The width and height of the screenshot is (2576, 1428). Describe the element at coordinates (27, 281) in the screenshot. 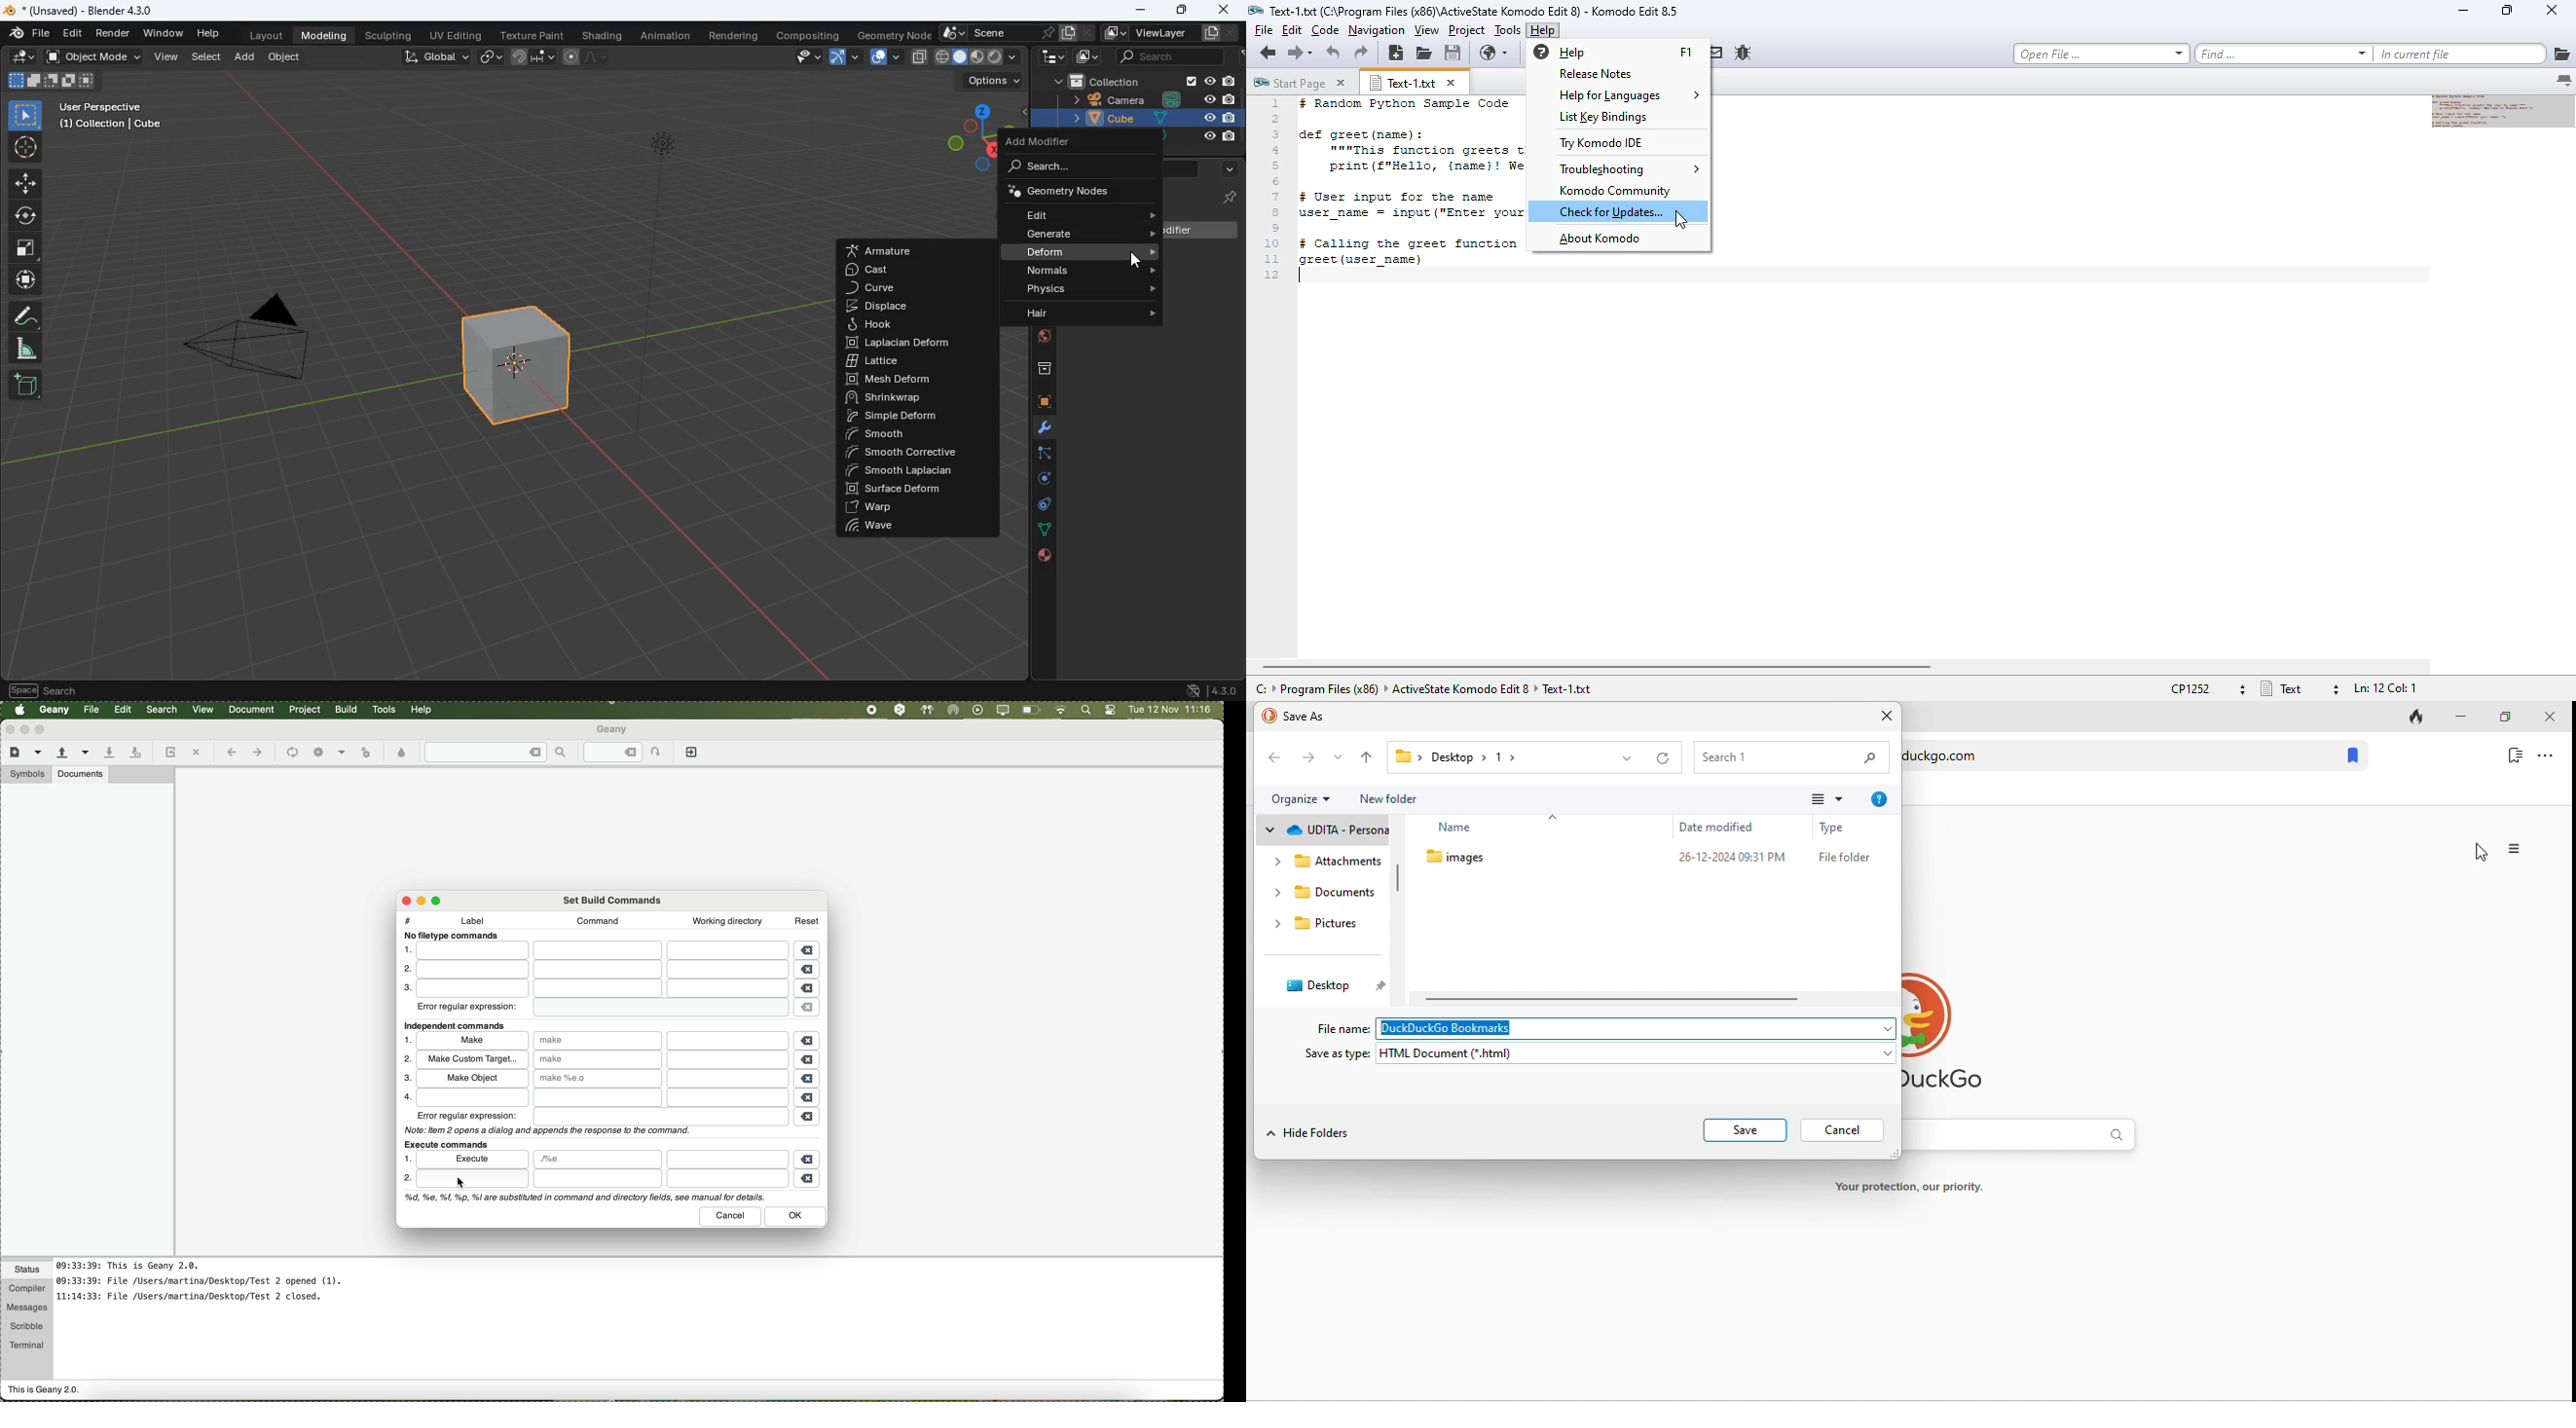

I see `move` at that location.